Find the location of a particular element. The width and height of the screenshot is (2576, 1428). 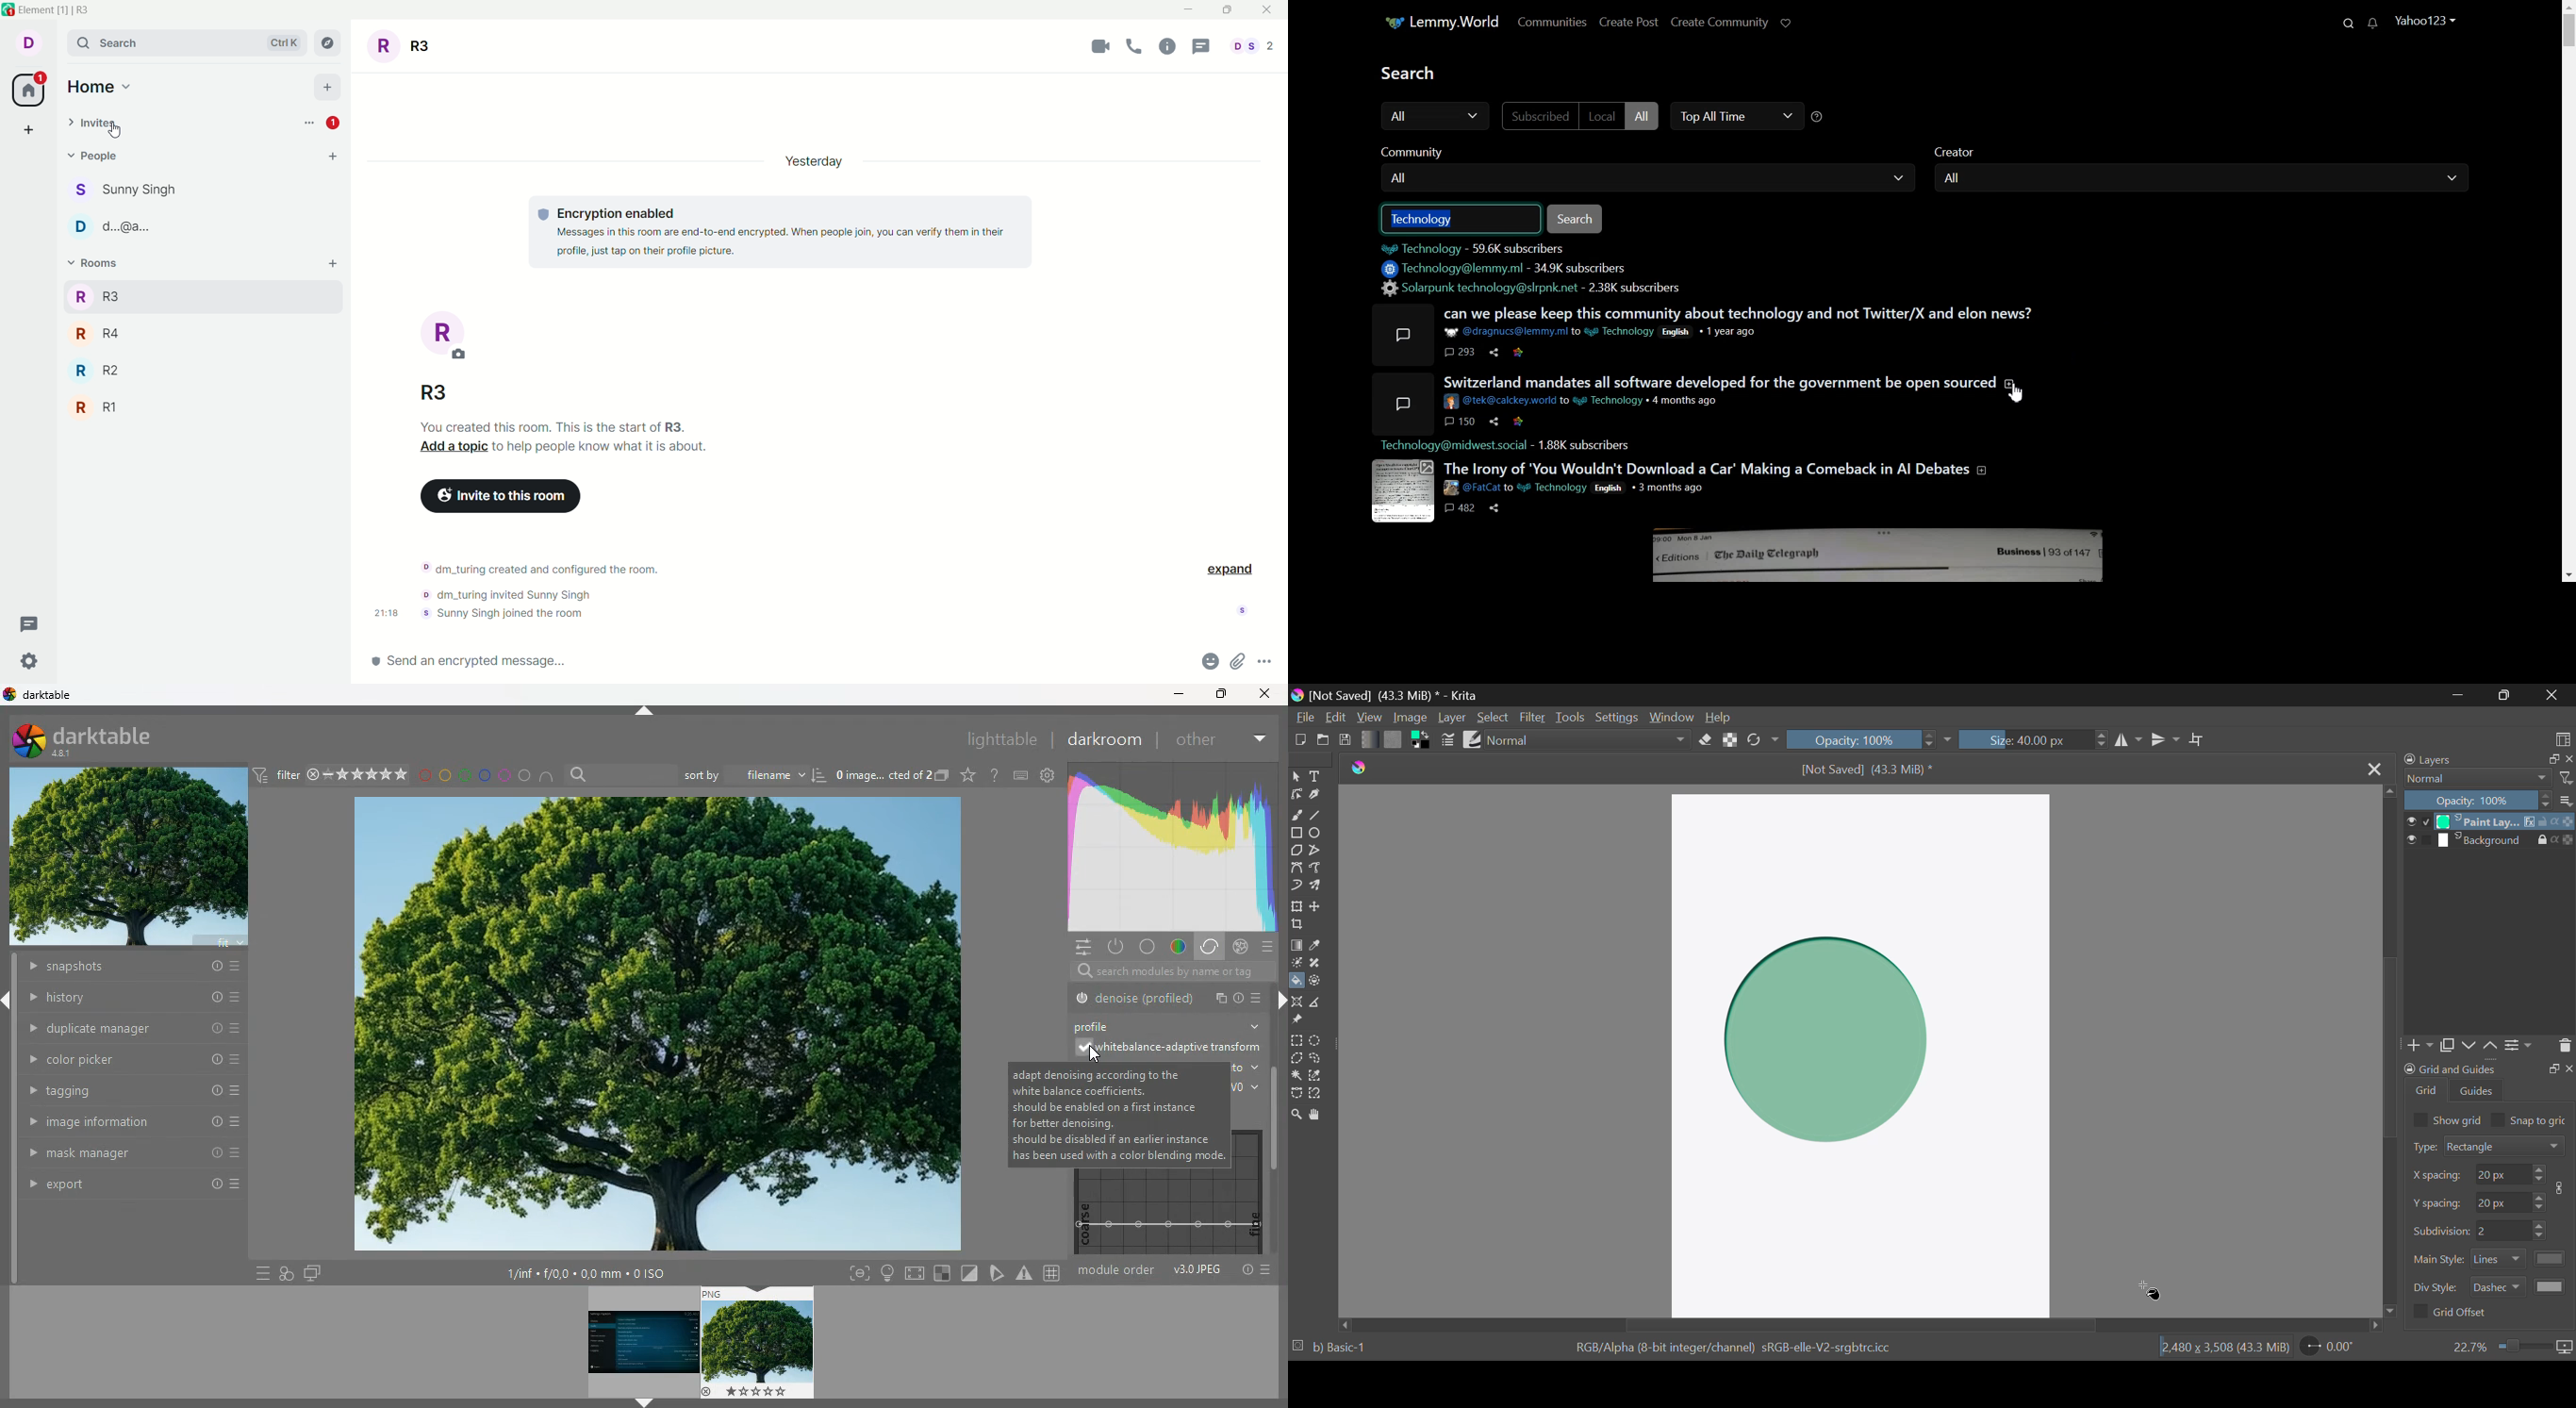

account is located at coordinates (1246, 610).